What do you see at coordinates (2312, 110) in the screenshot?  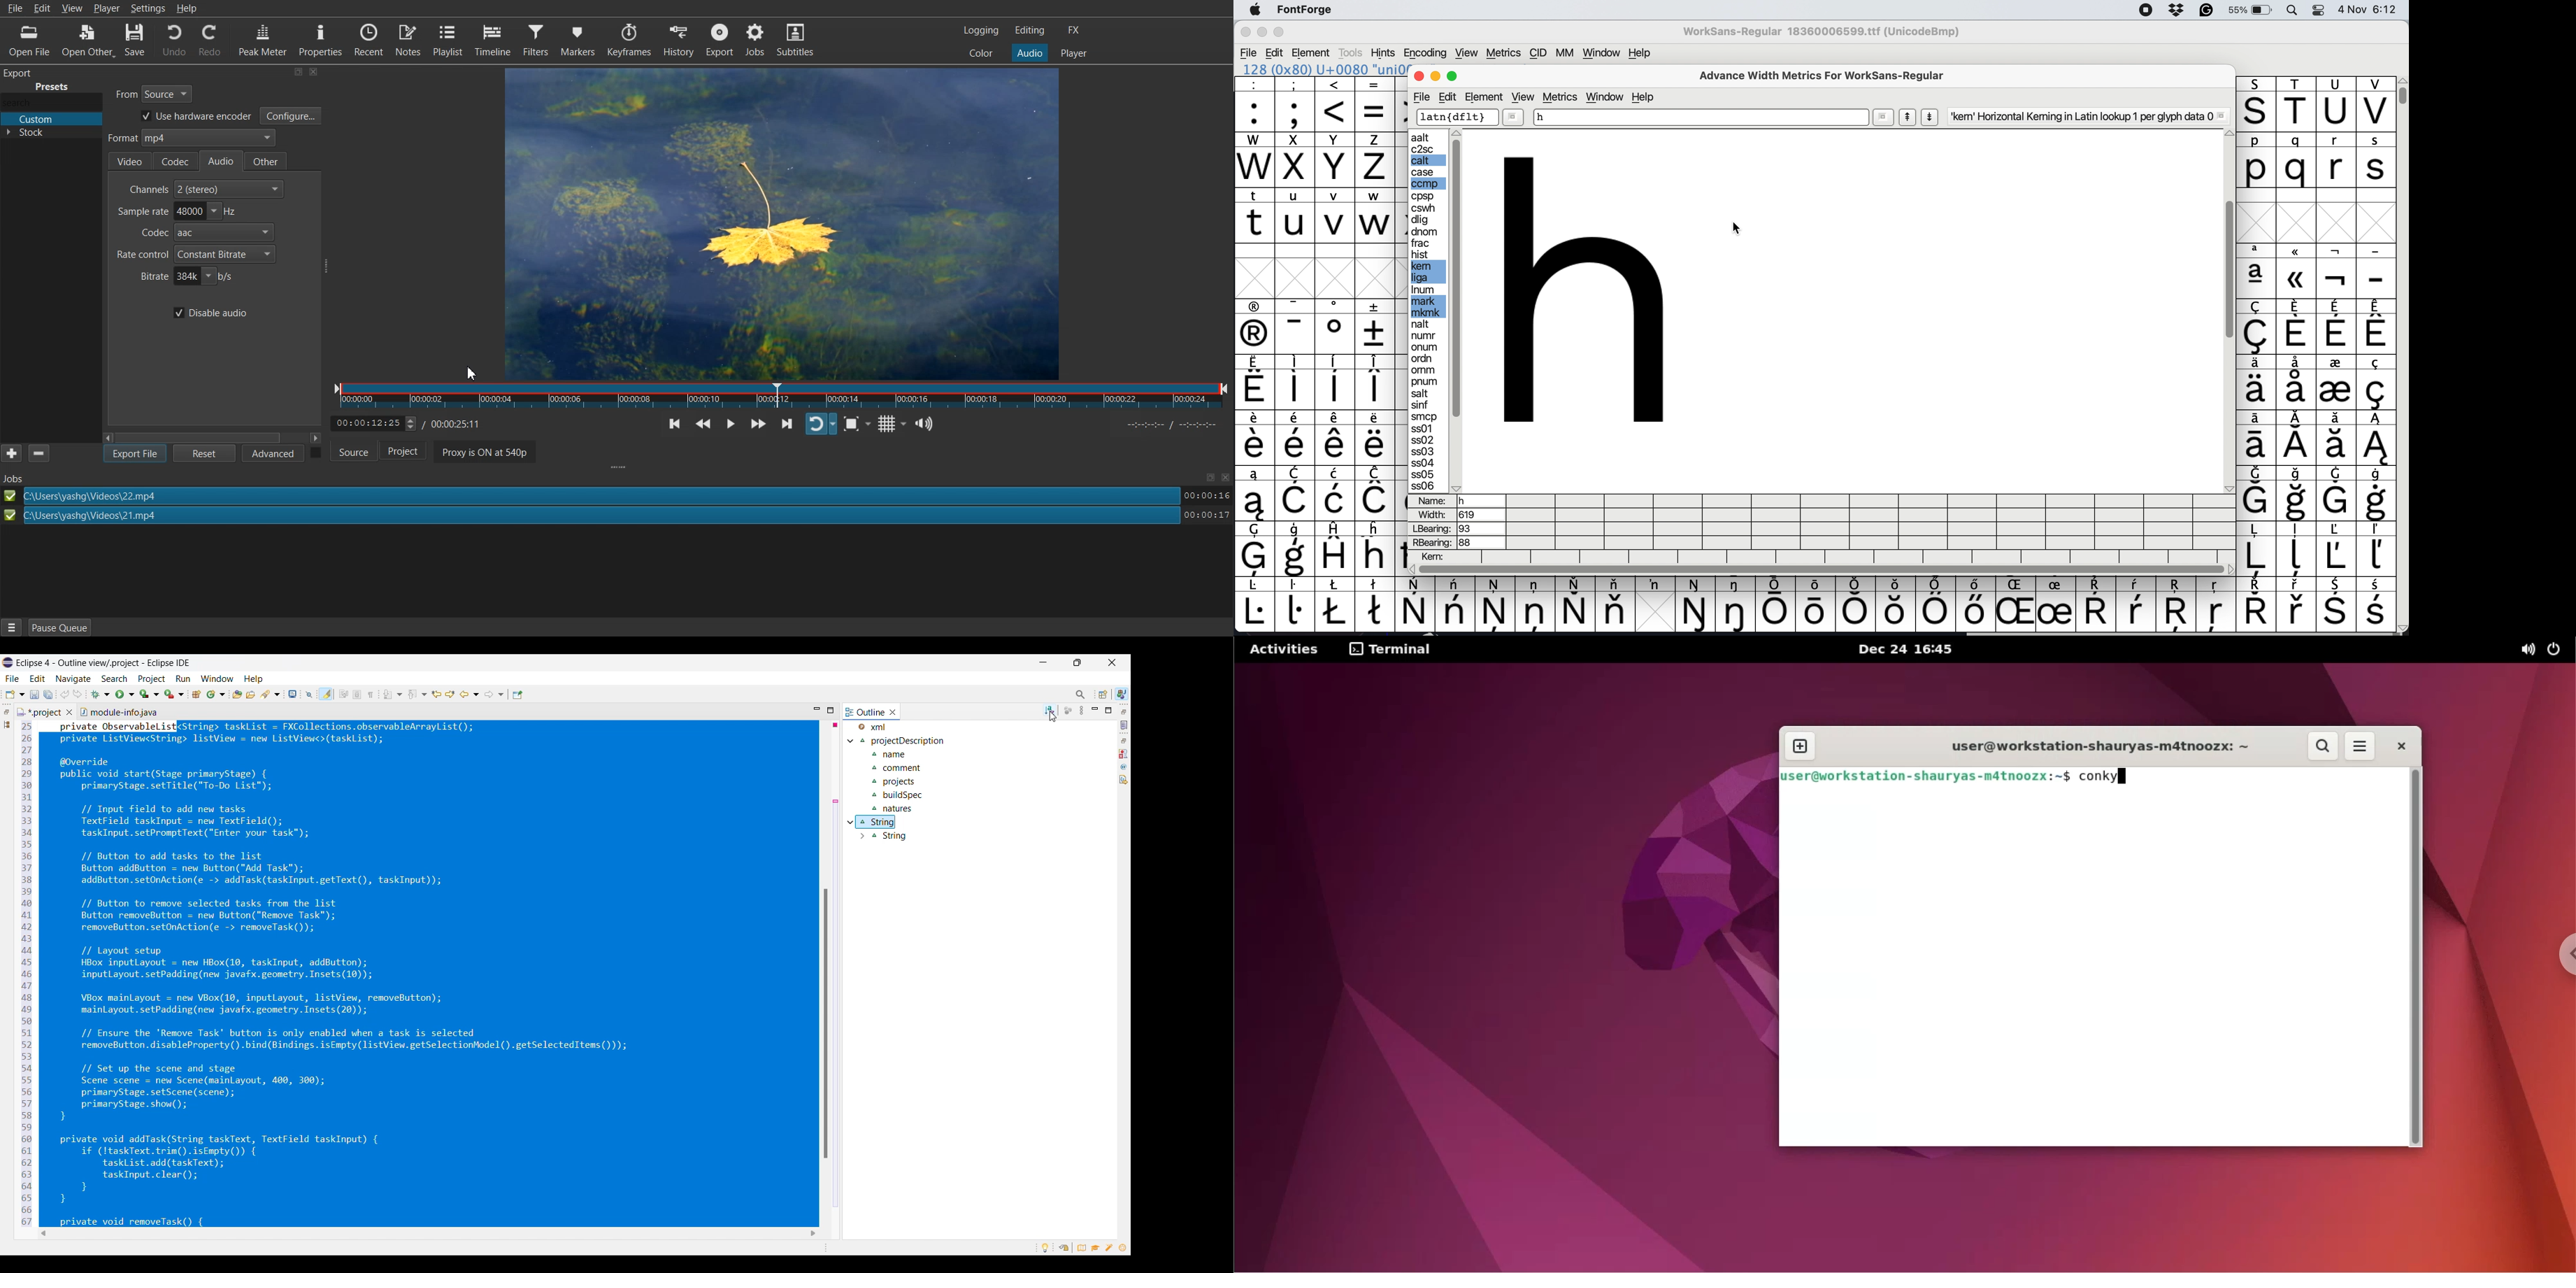 I see `uppercase letters` at bounding box center [2312, 110].